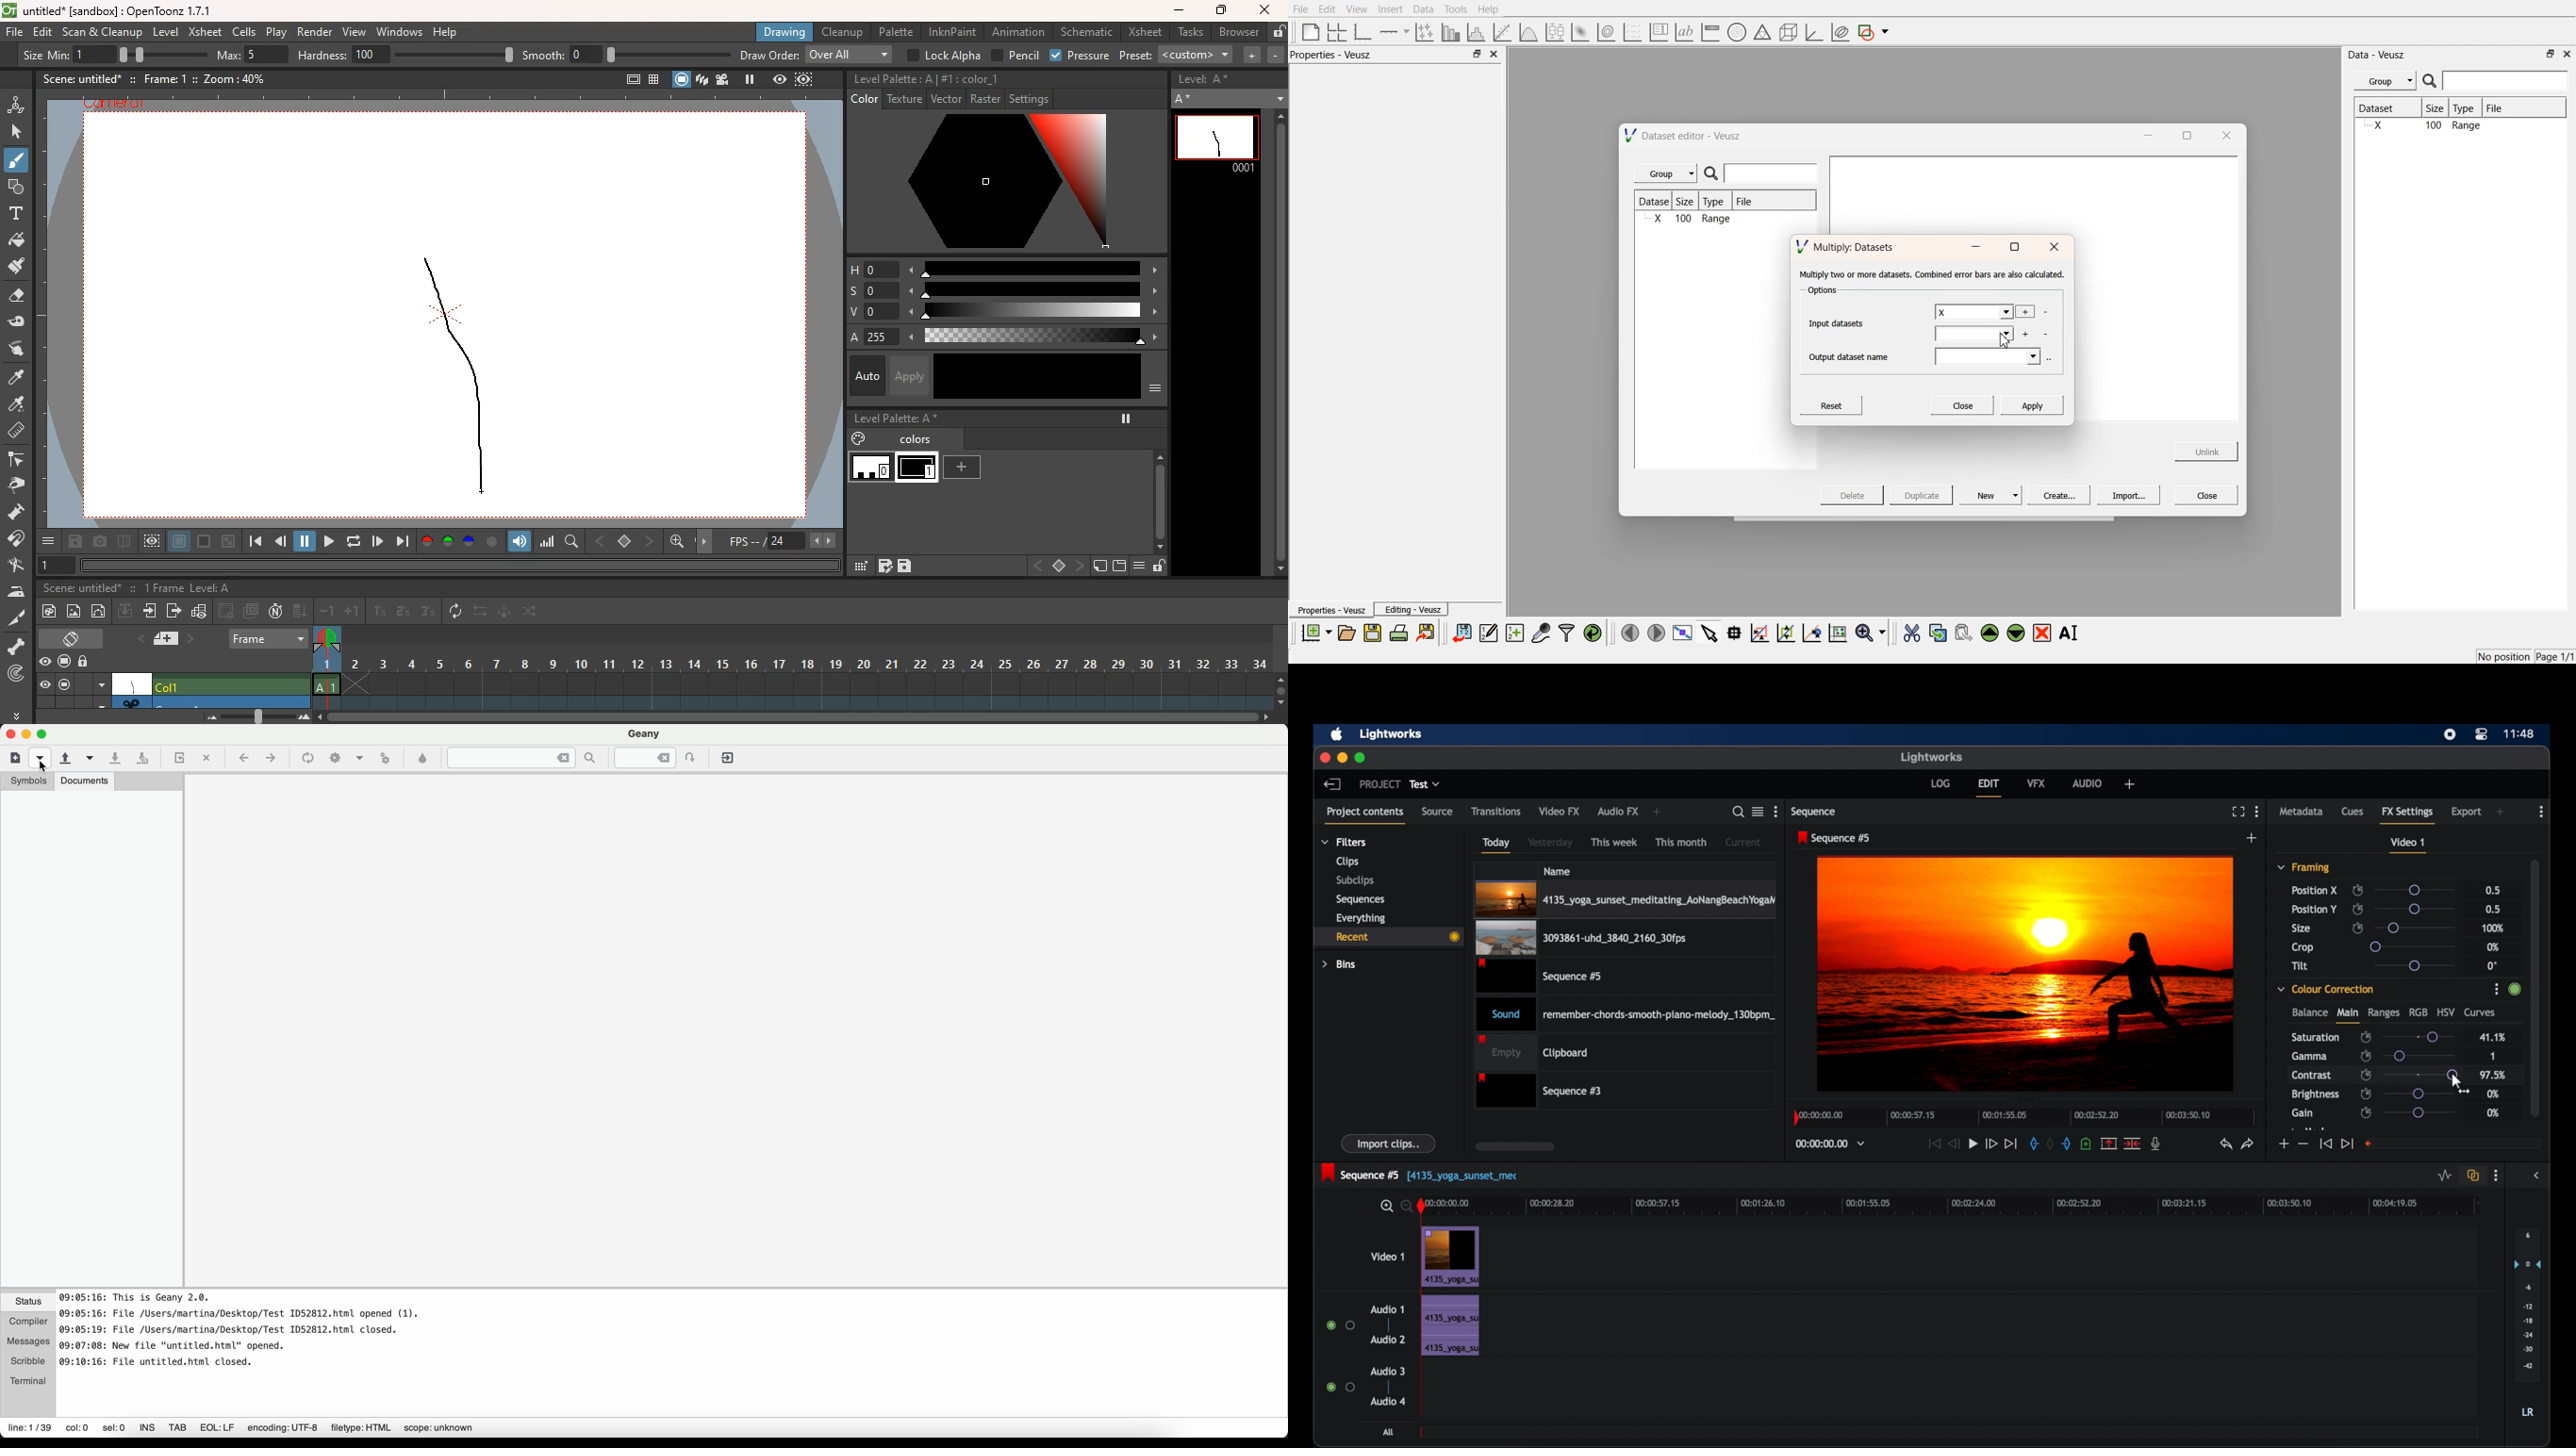 Image resolution: width=2576 pixels, height=1456 pixels. What do you see at coordinates (1830, 1144) in the screenshot?
I see `timecodes and reels` at bounding box center [1830, 1144].